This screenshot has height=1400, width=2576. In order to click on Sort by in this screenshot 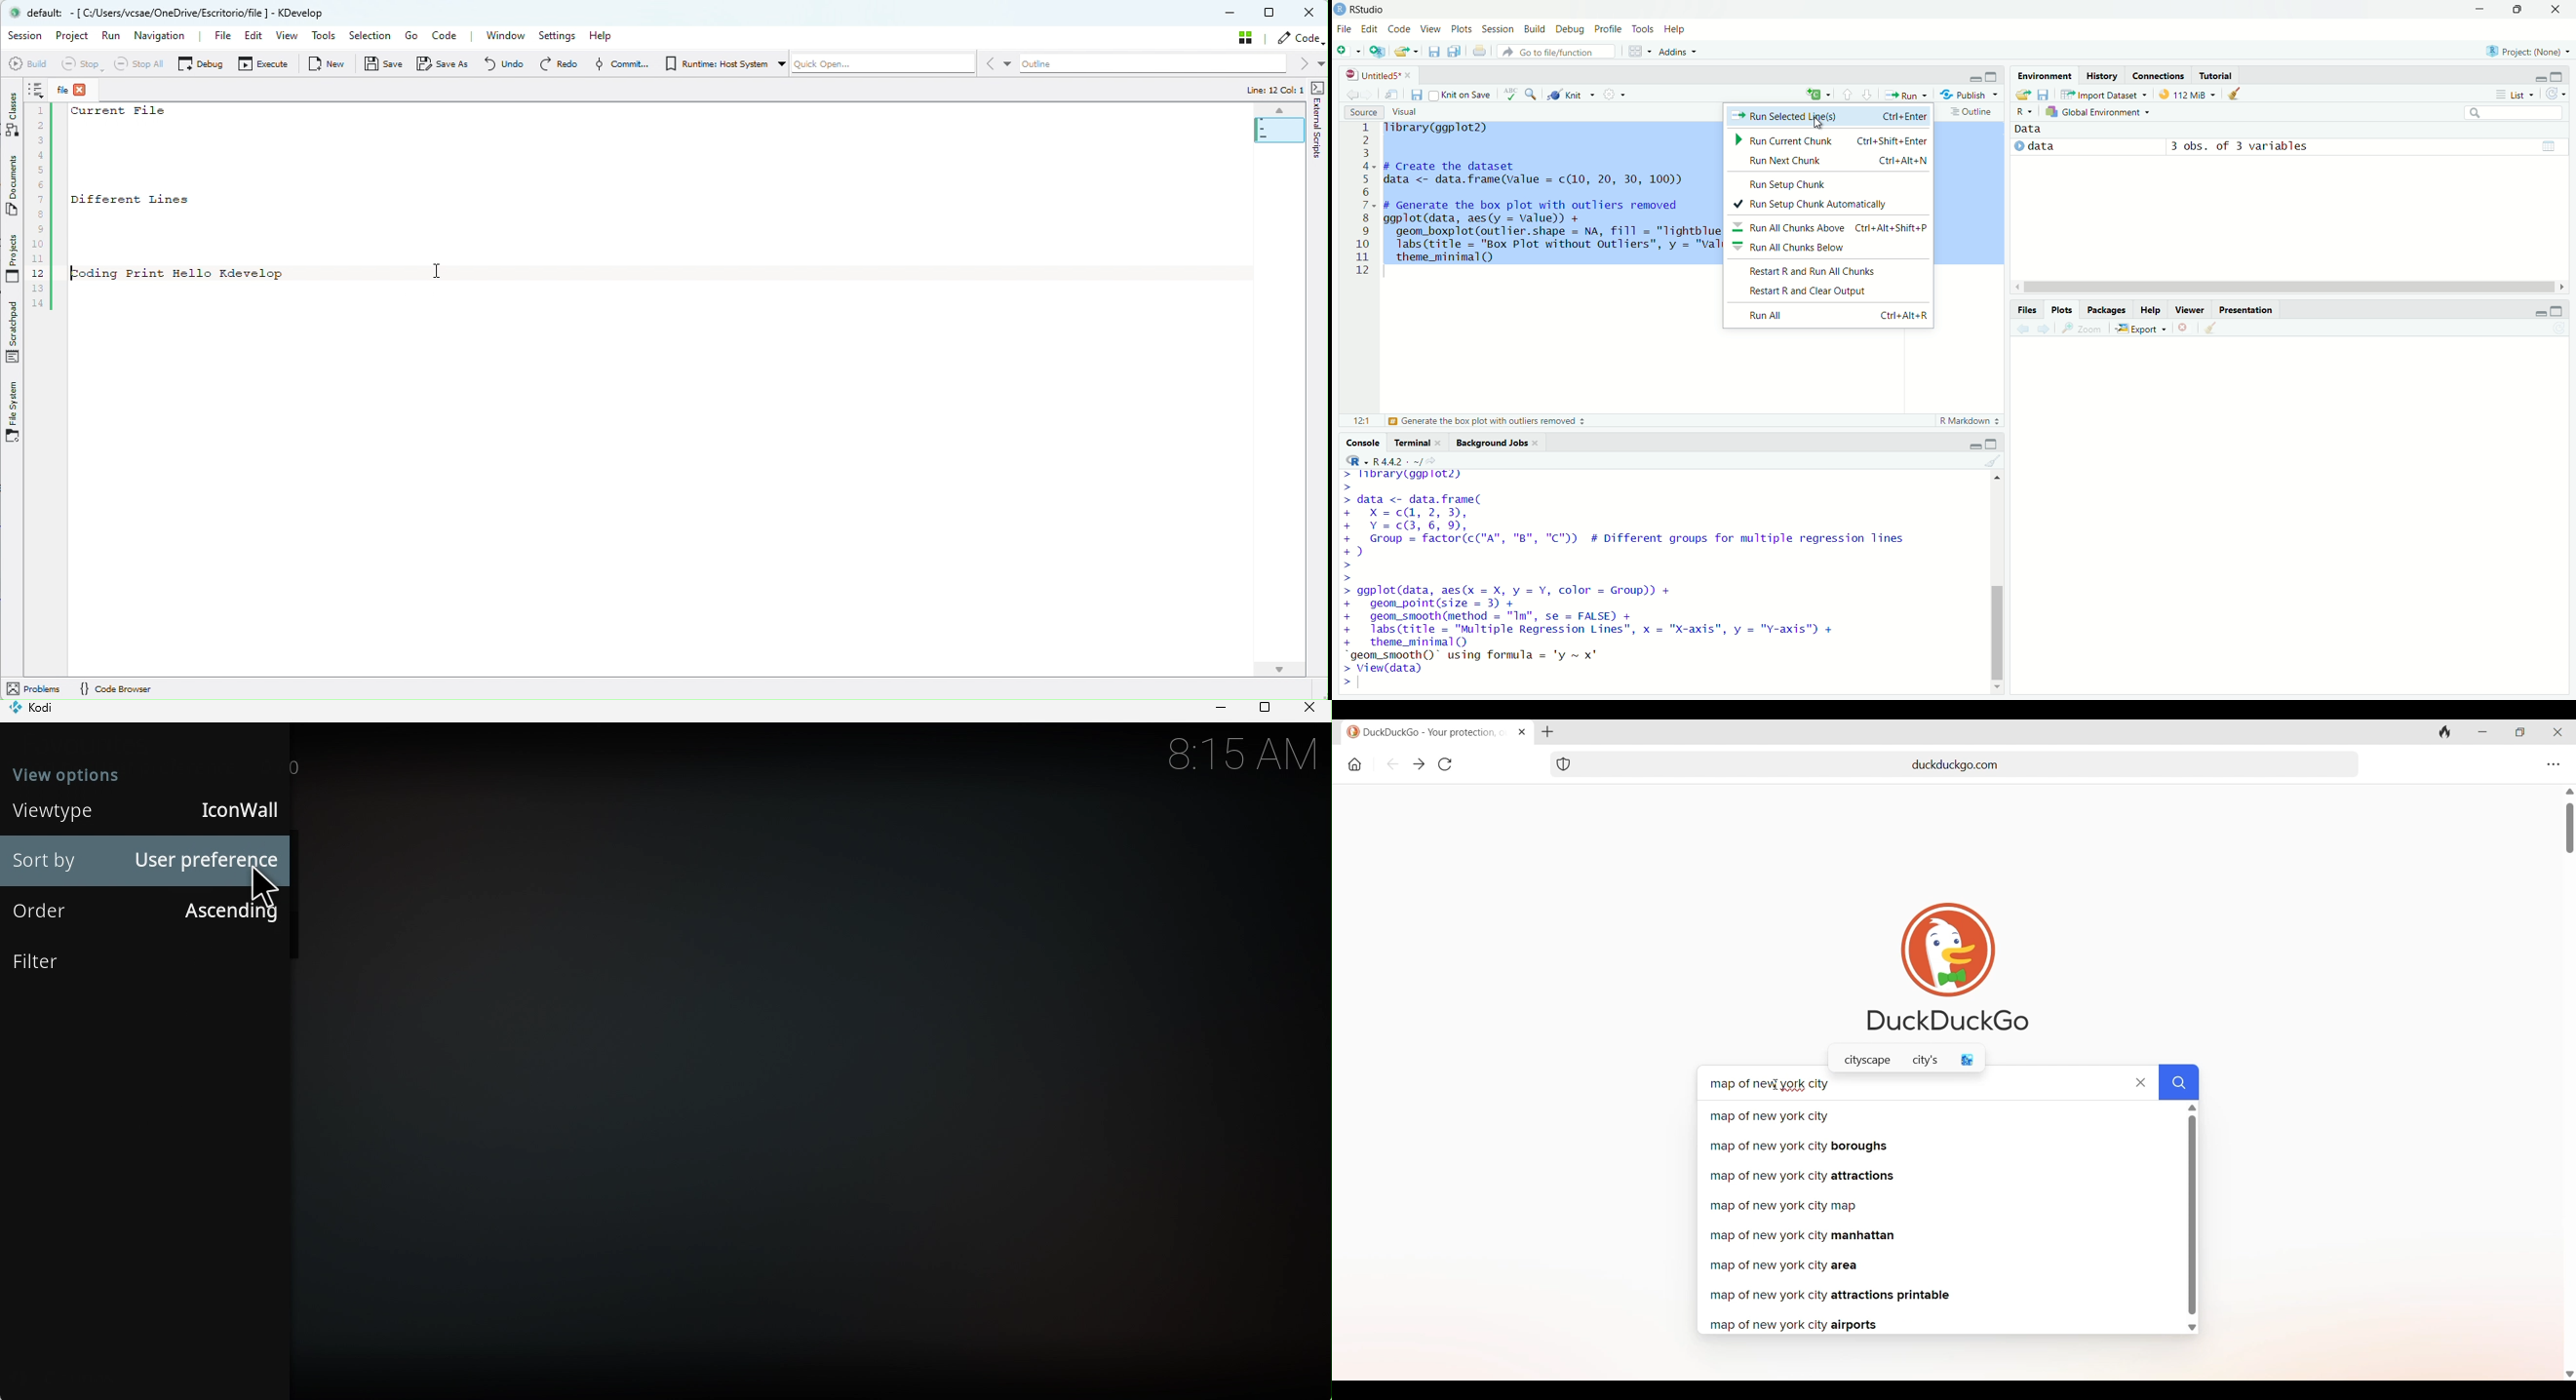, I will do `click(46, 862)`.